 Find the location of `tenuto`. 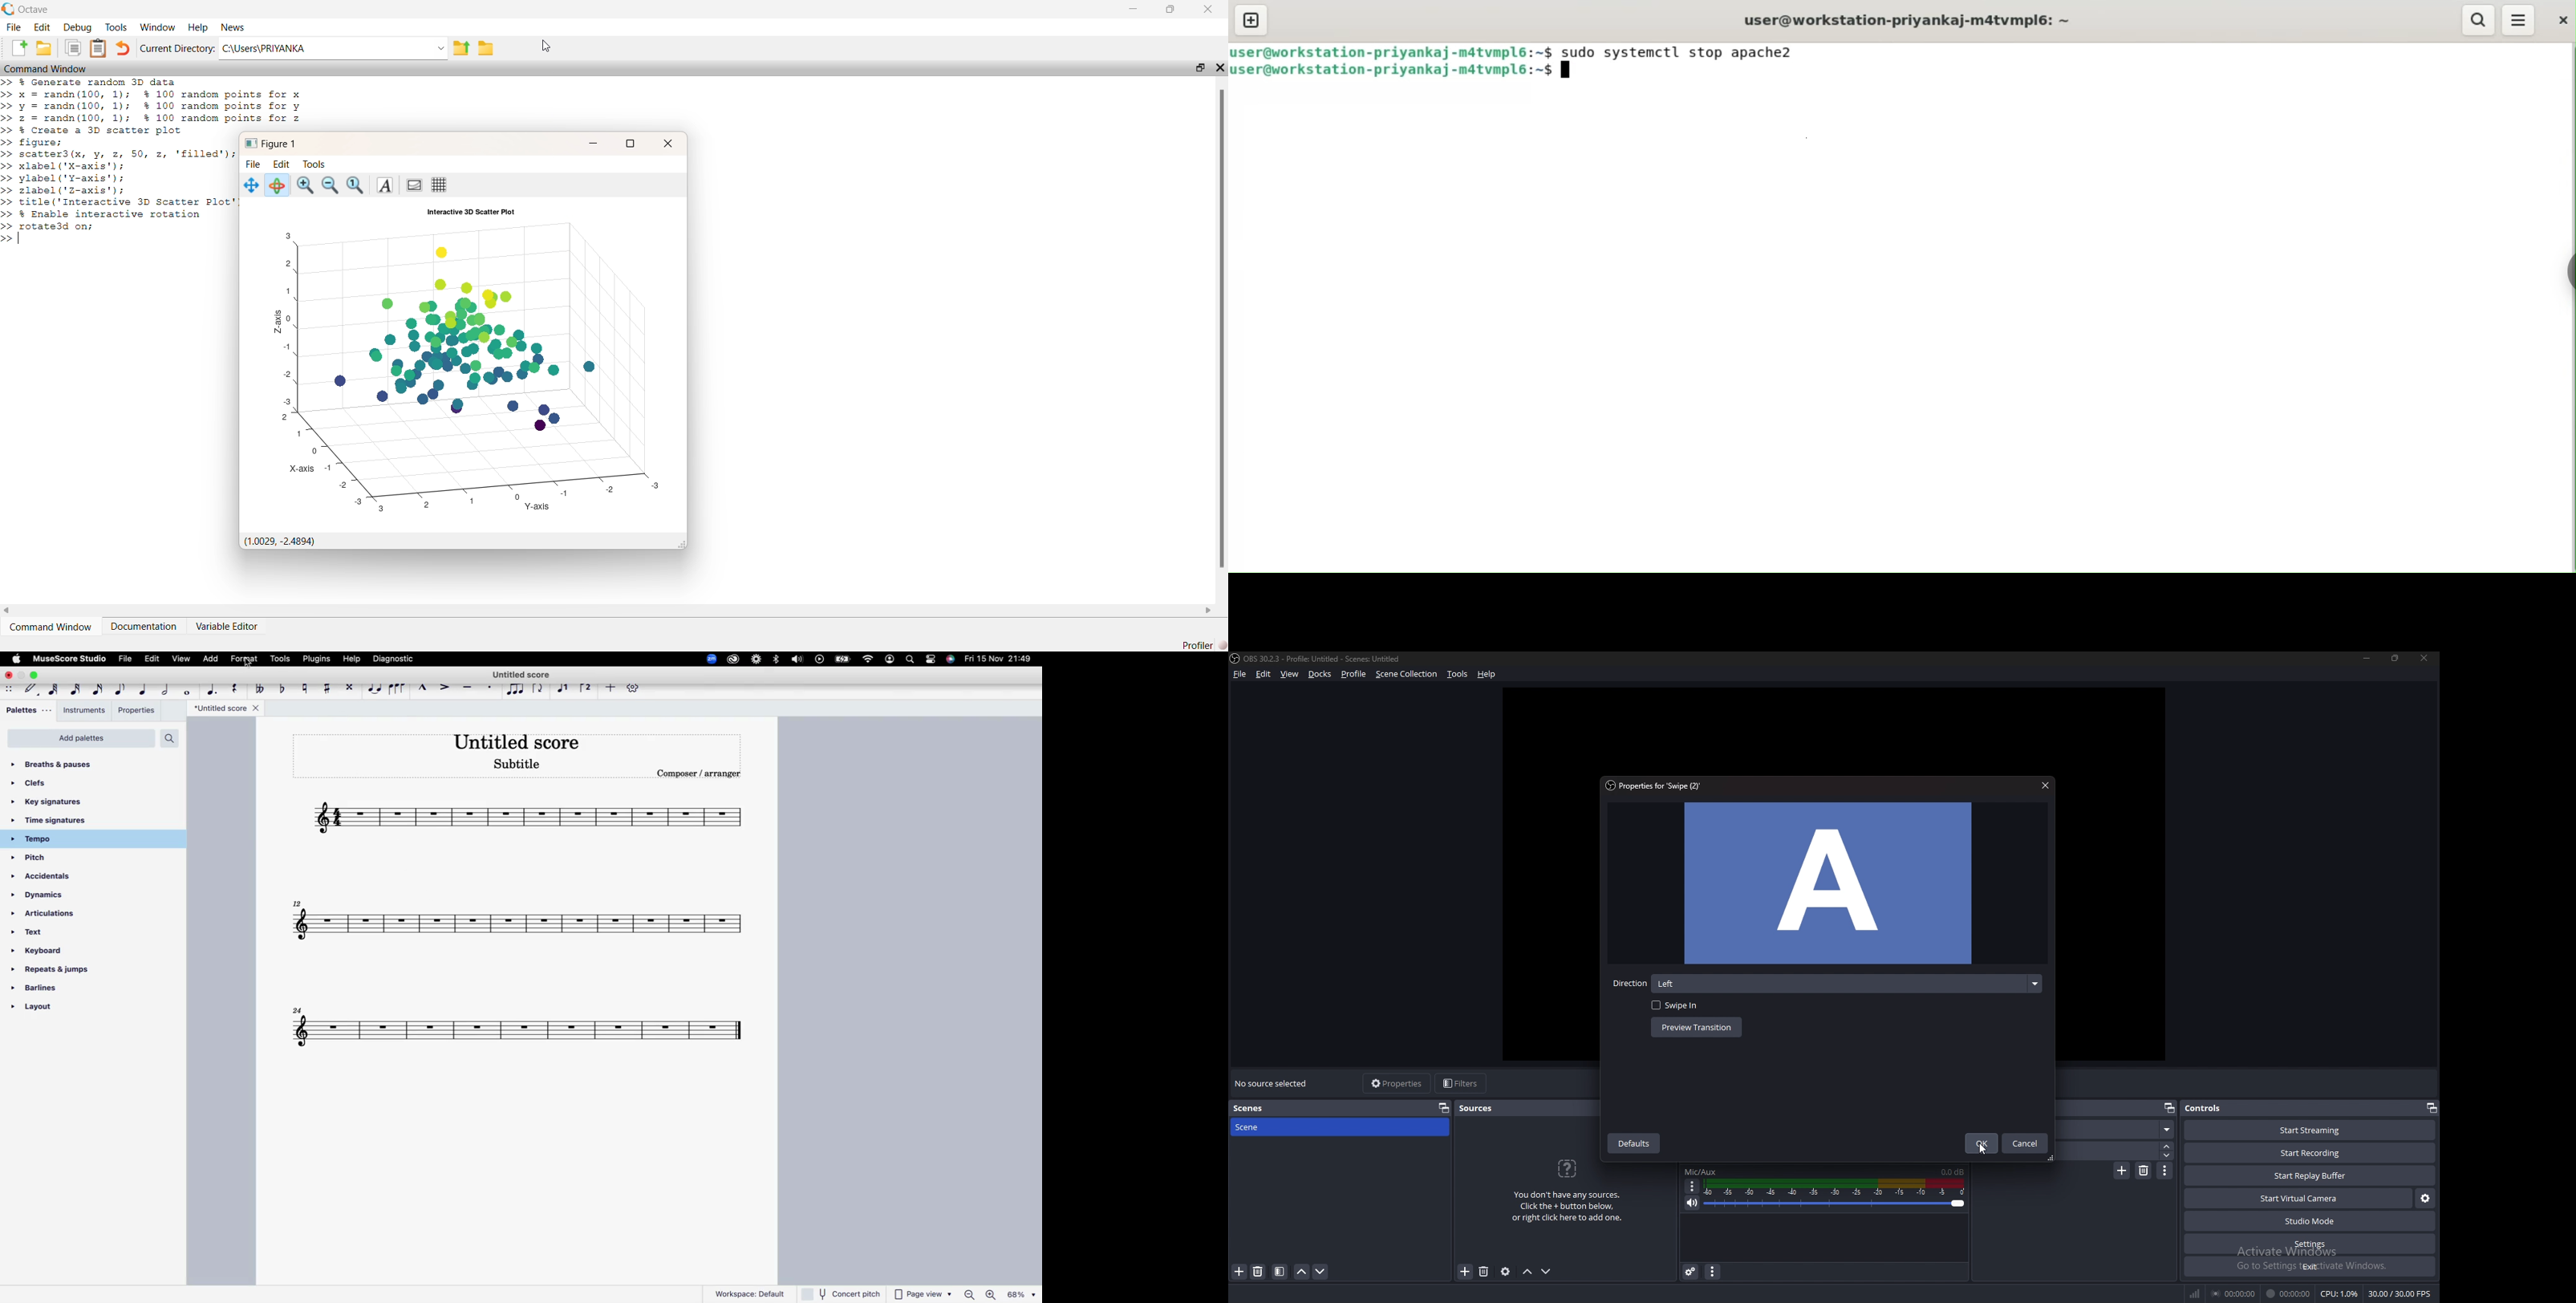

tenuto is located at coordinates (470, 687).